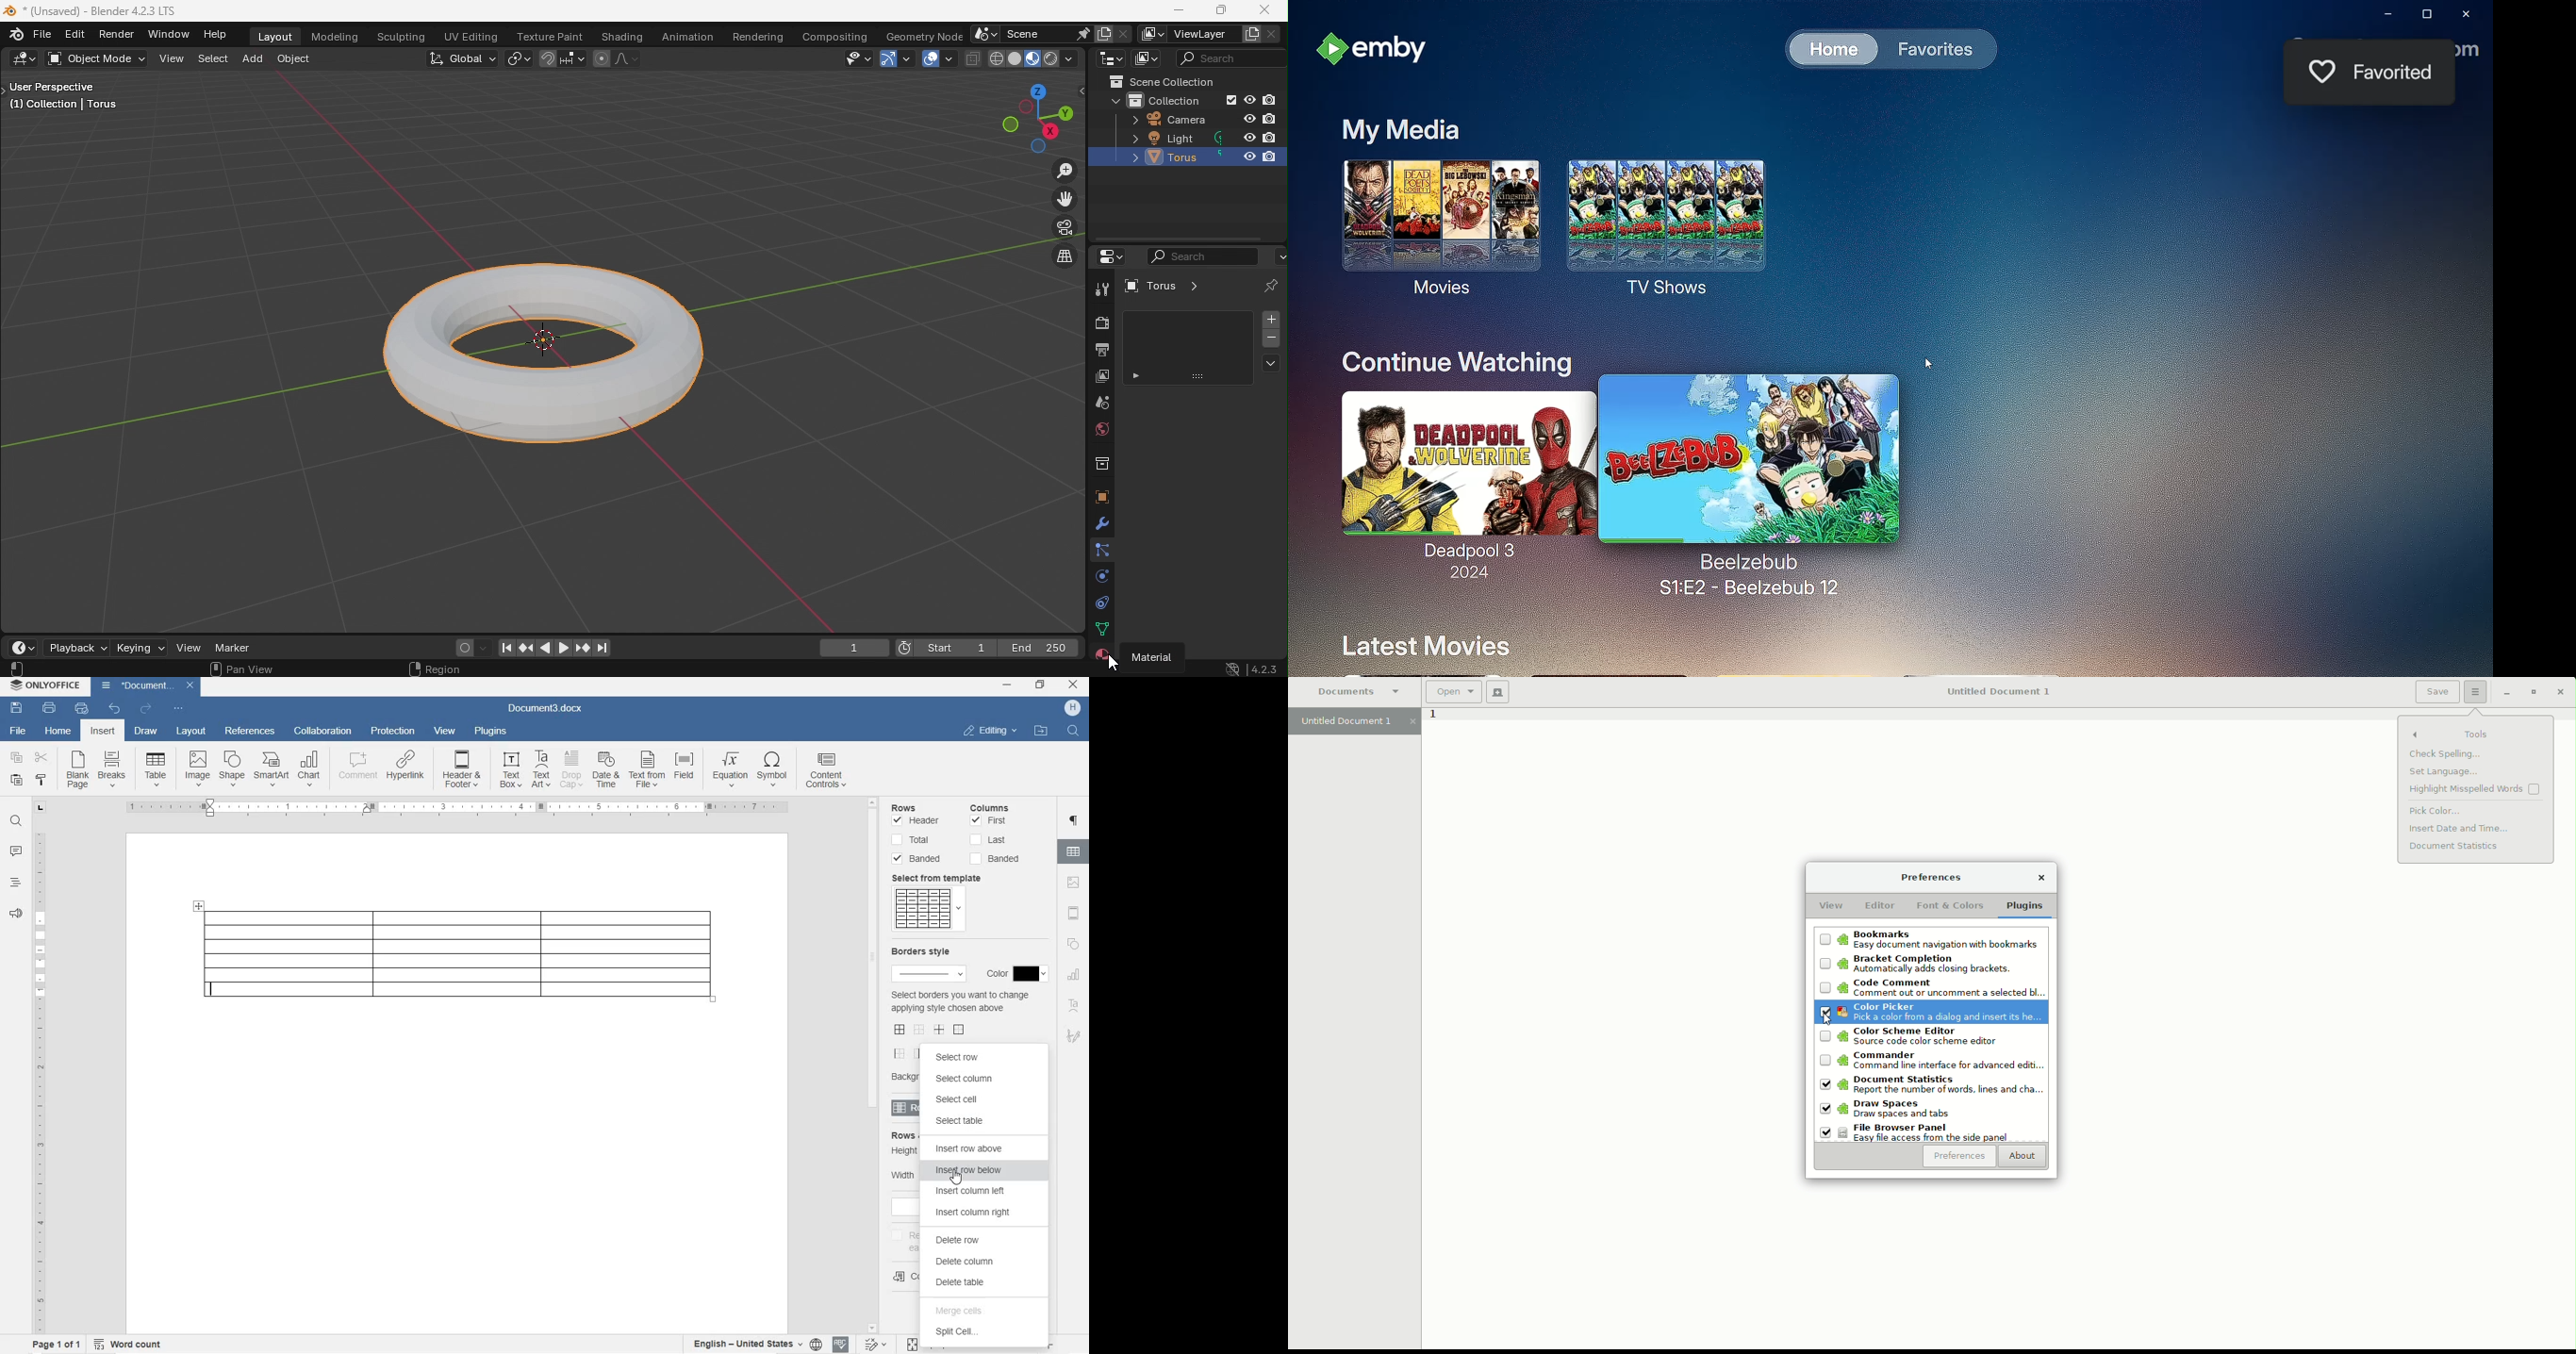 The image size is (2576, 1372). What do you see at coordinates (309, 771) in the screenshot?
I see `CHART` at bounding box center [309, 771].